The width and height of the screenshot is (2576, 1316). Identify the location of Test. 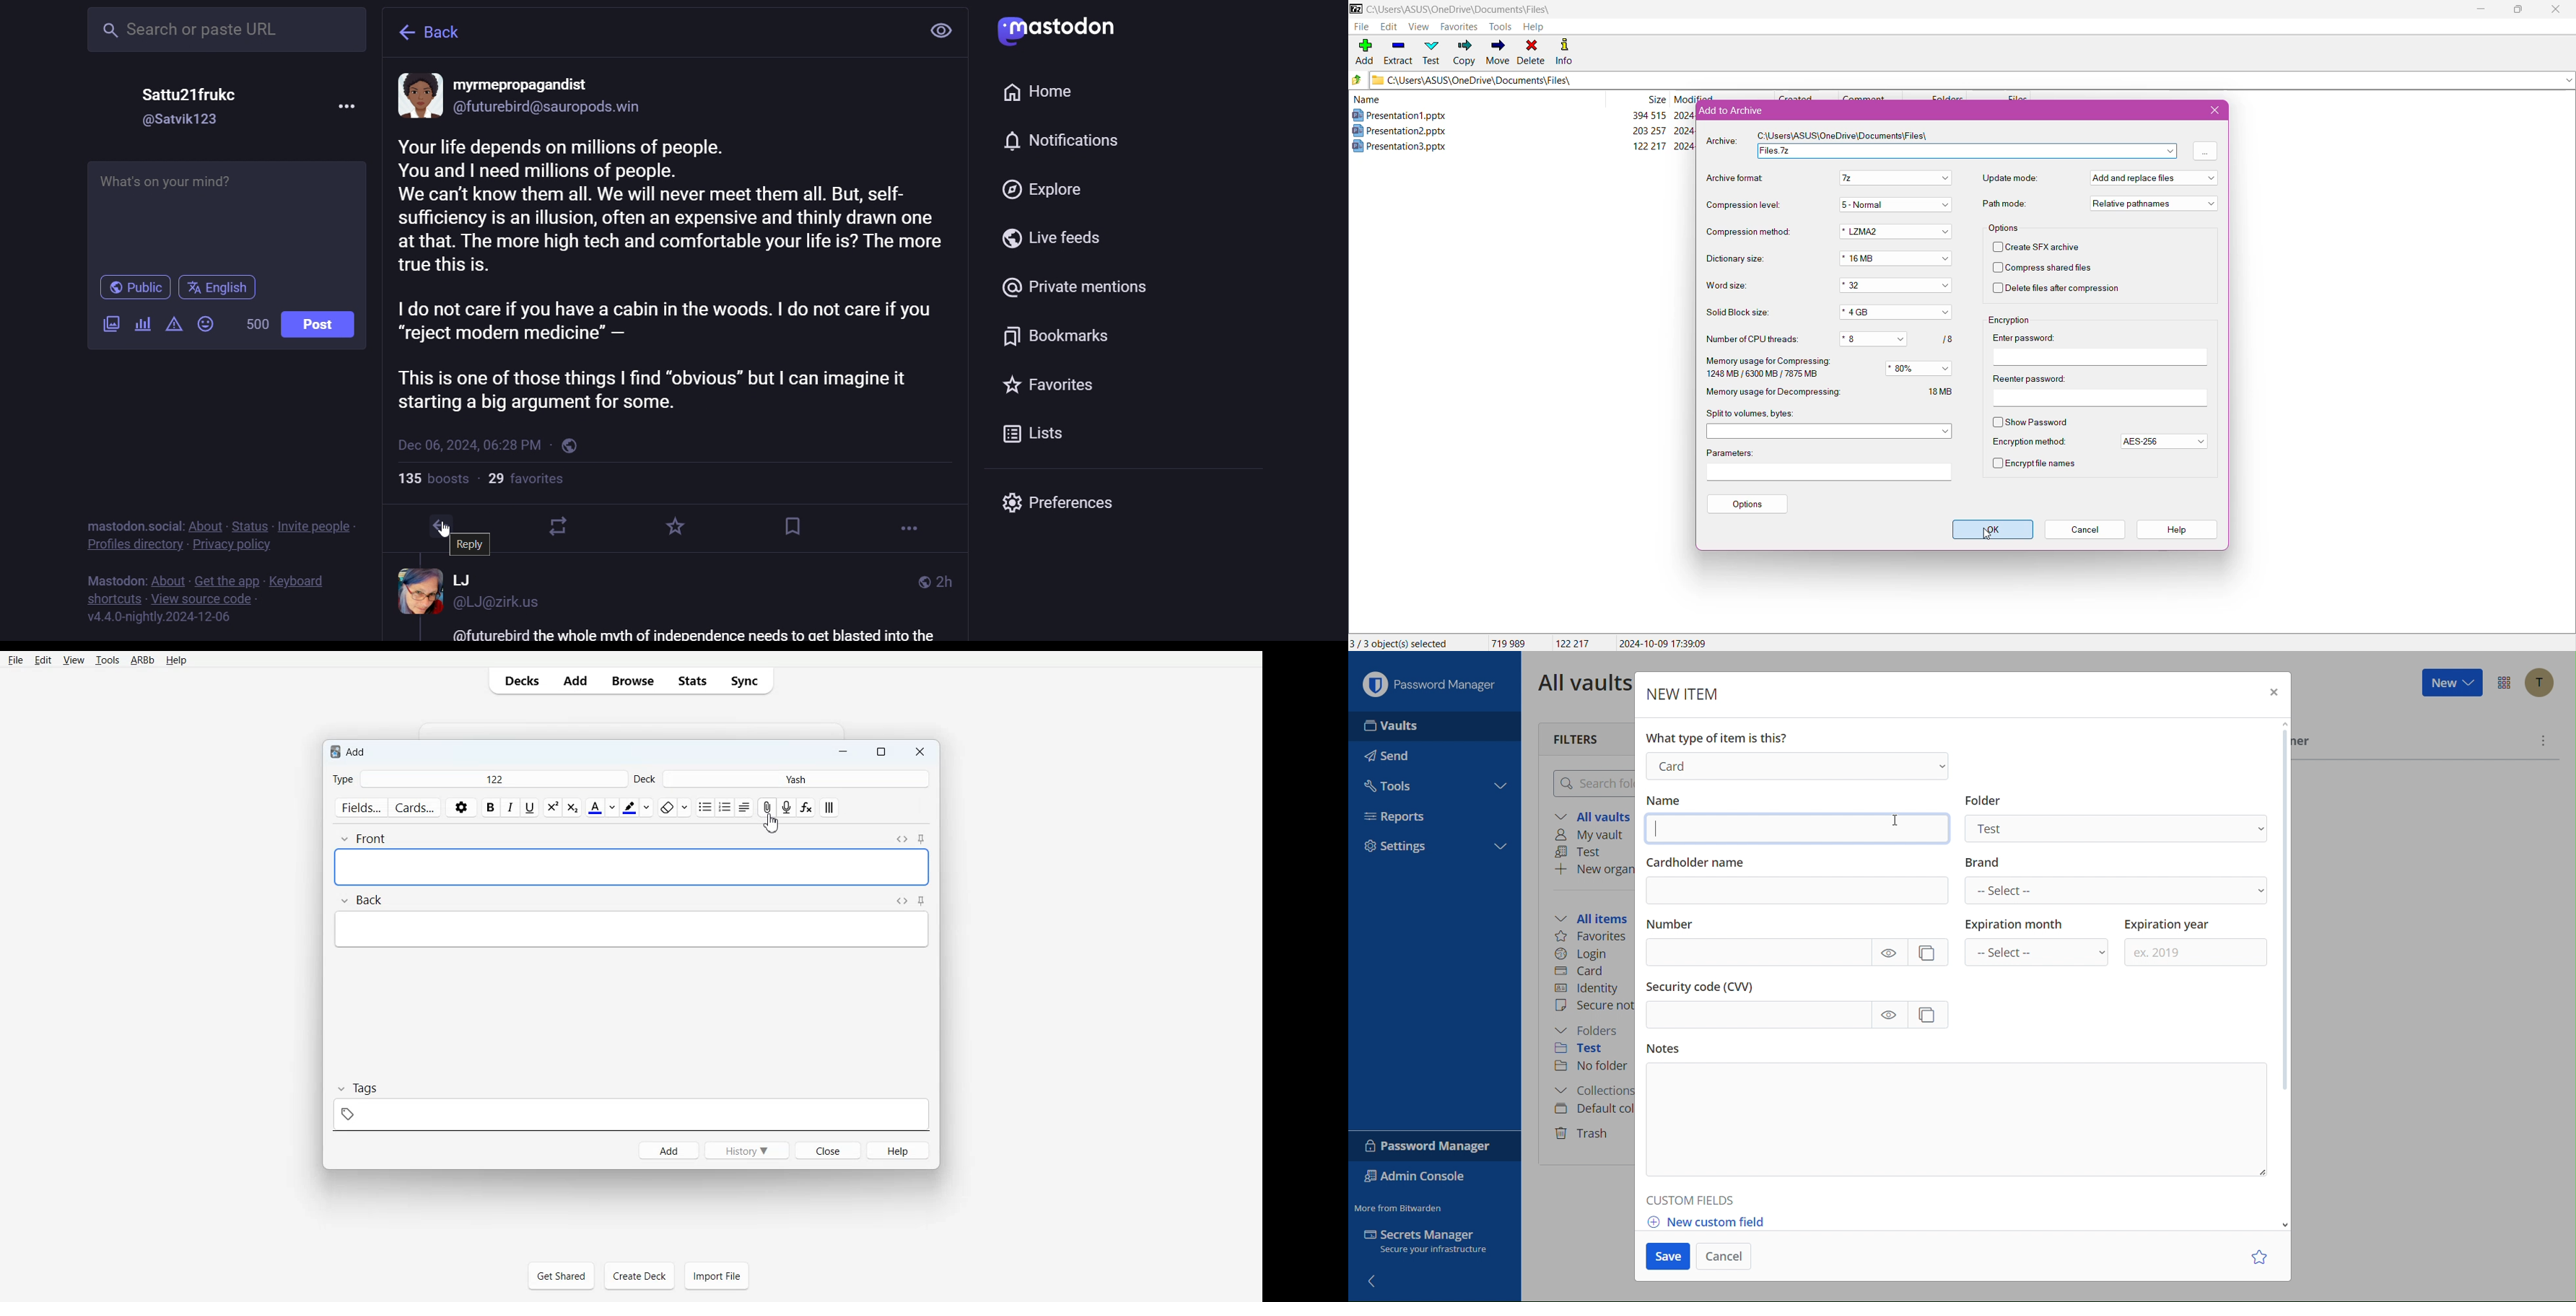
(1583, 851).